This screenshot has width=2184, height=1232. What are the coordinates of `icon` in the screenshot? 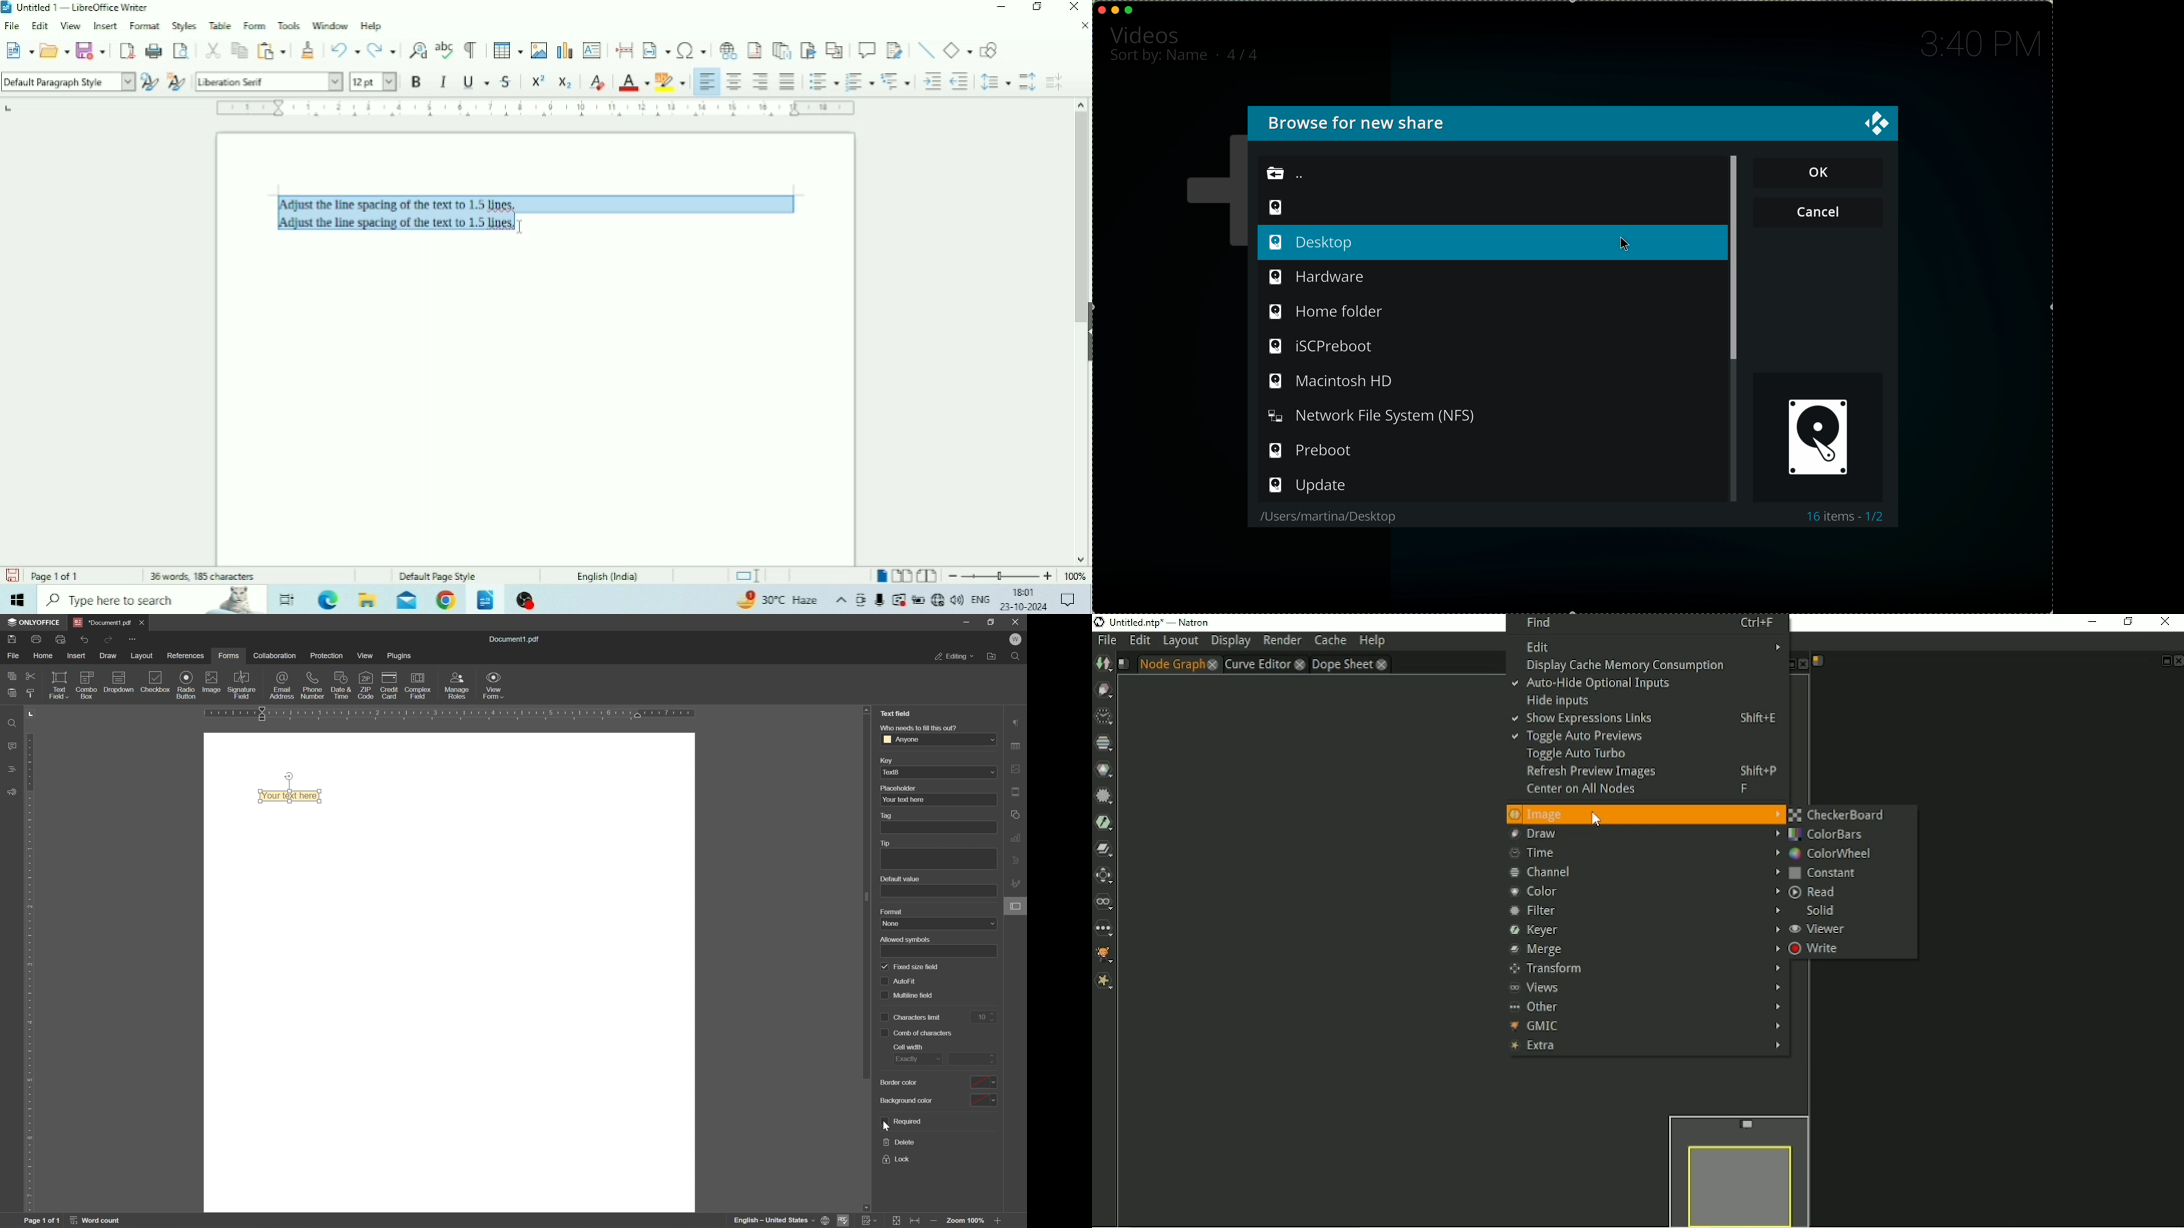 It's located at (118, 676).